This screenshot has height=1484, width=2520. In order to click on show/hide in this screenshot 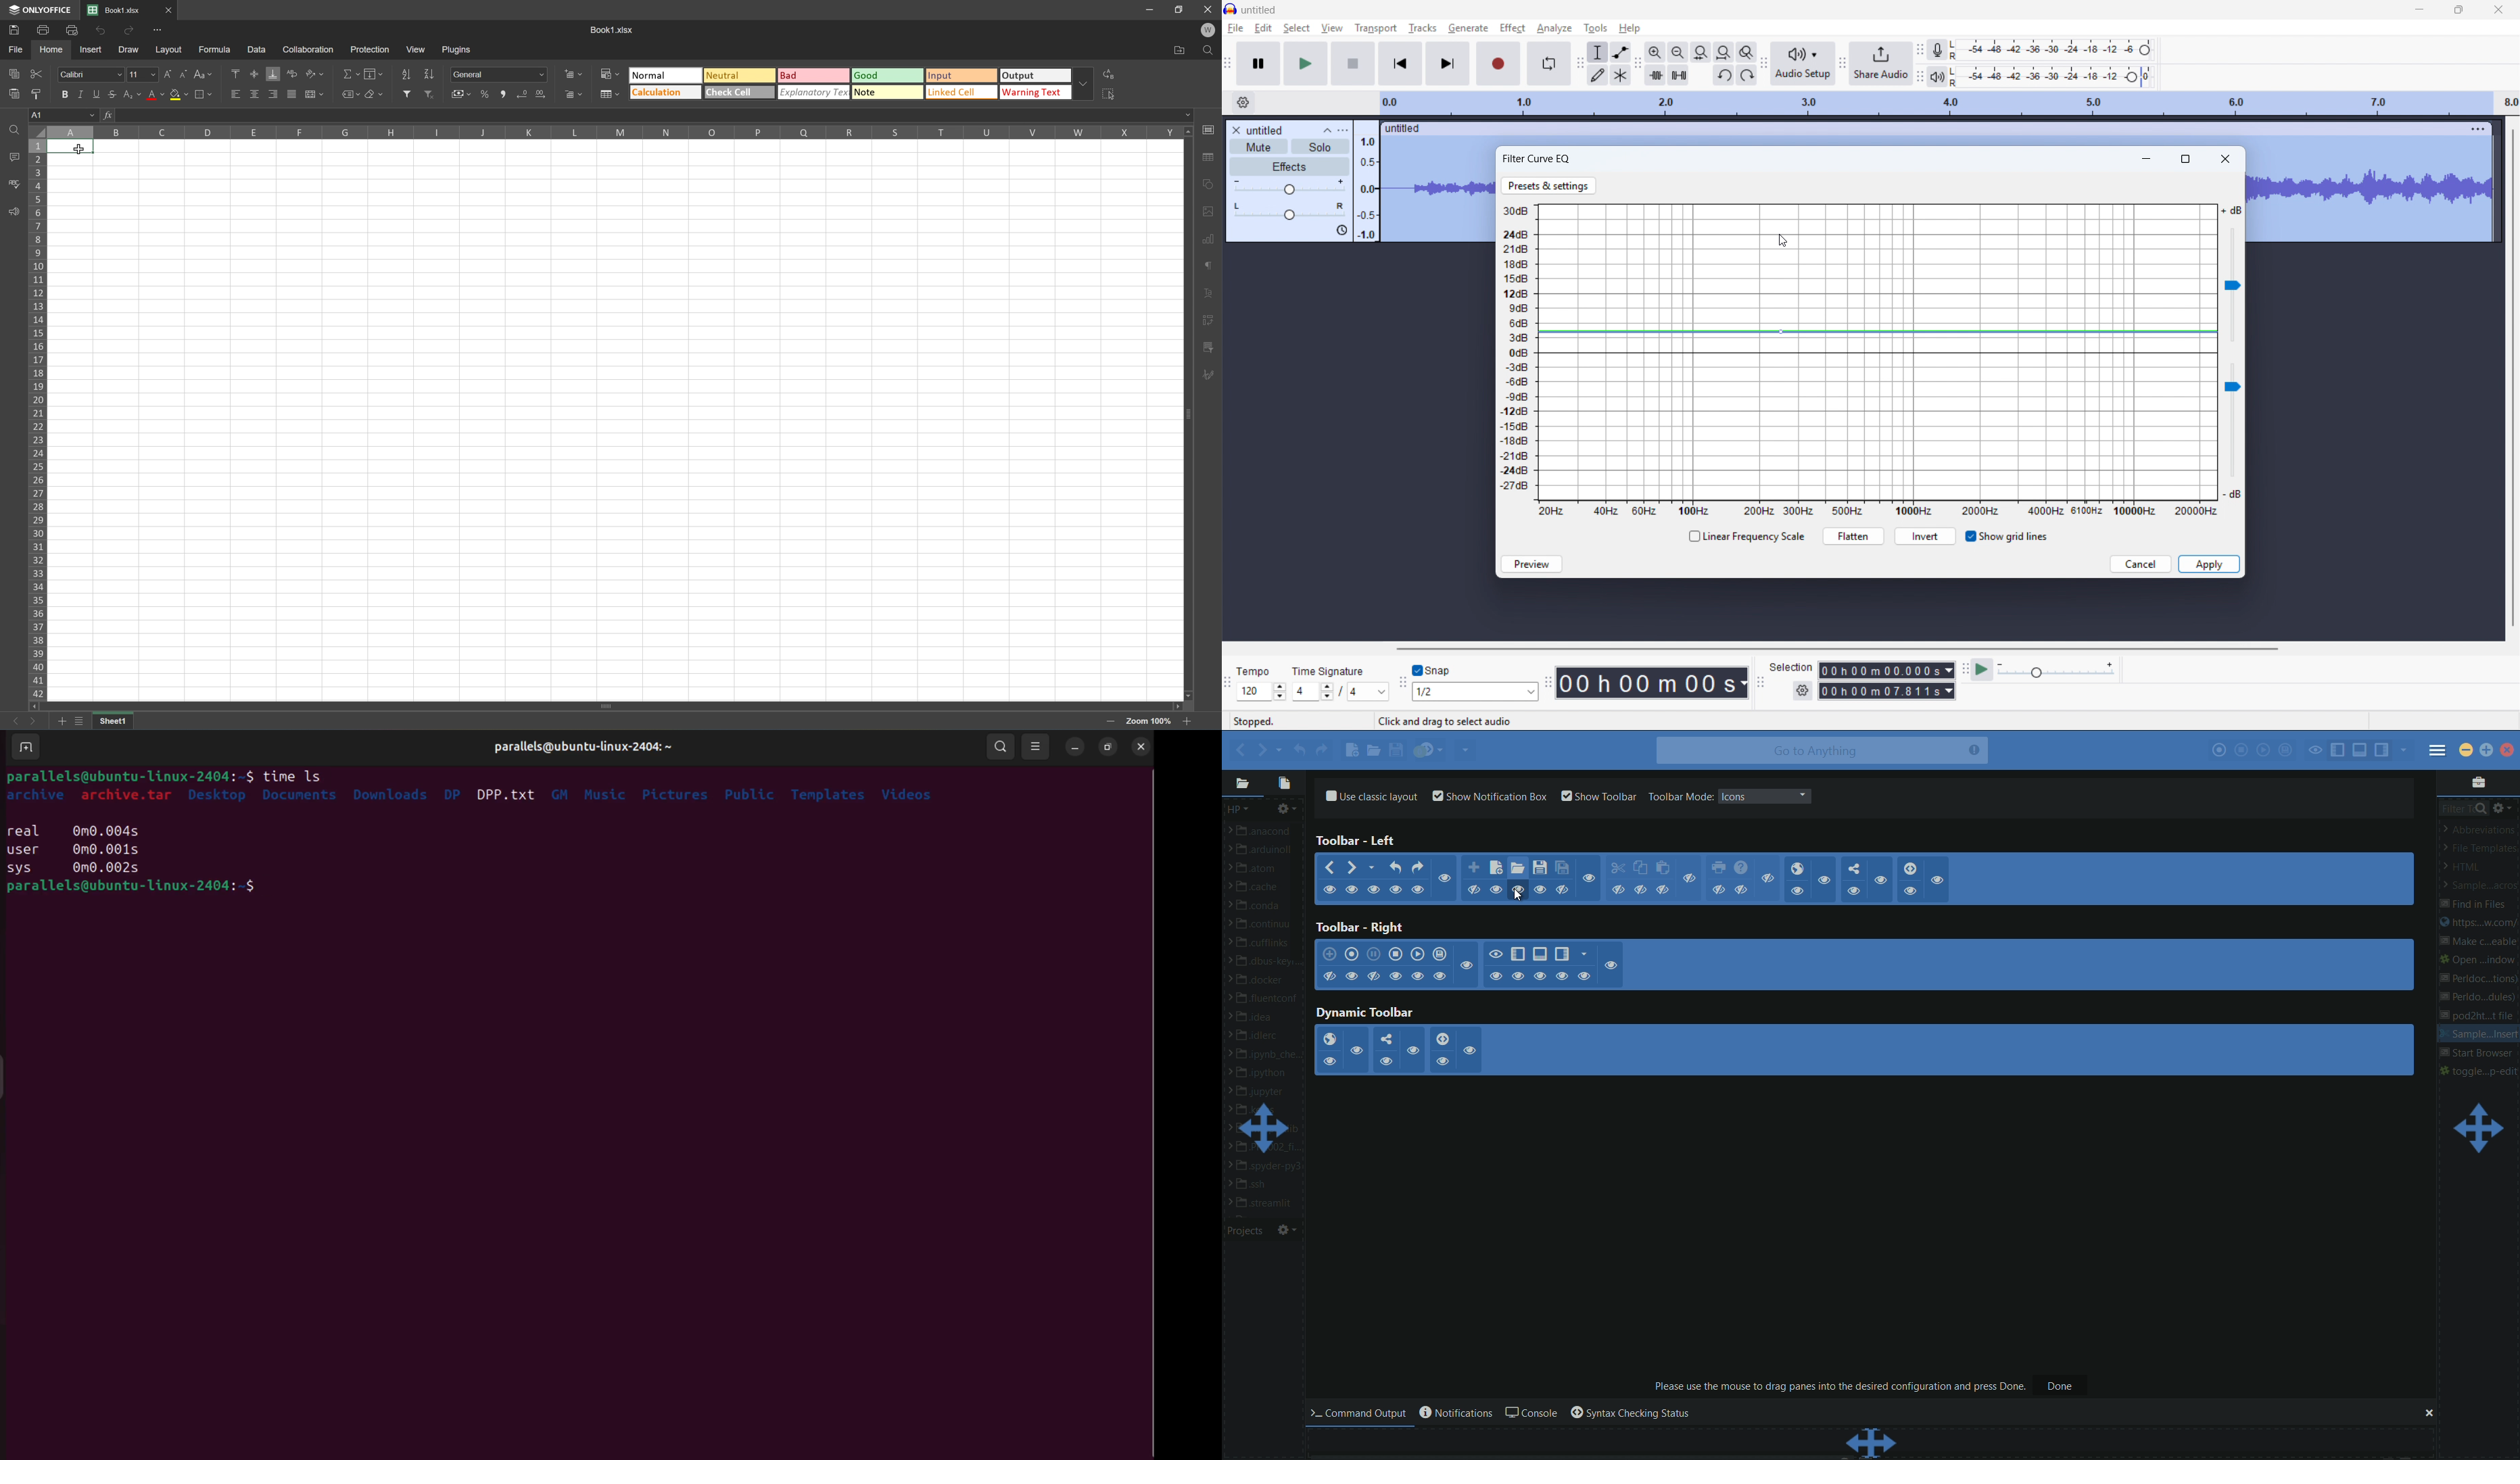, I will do `click(1473, 890)`.